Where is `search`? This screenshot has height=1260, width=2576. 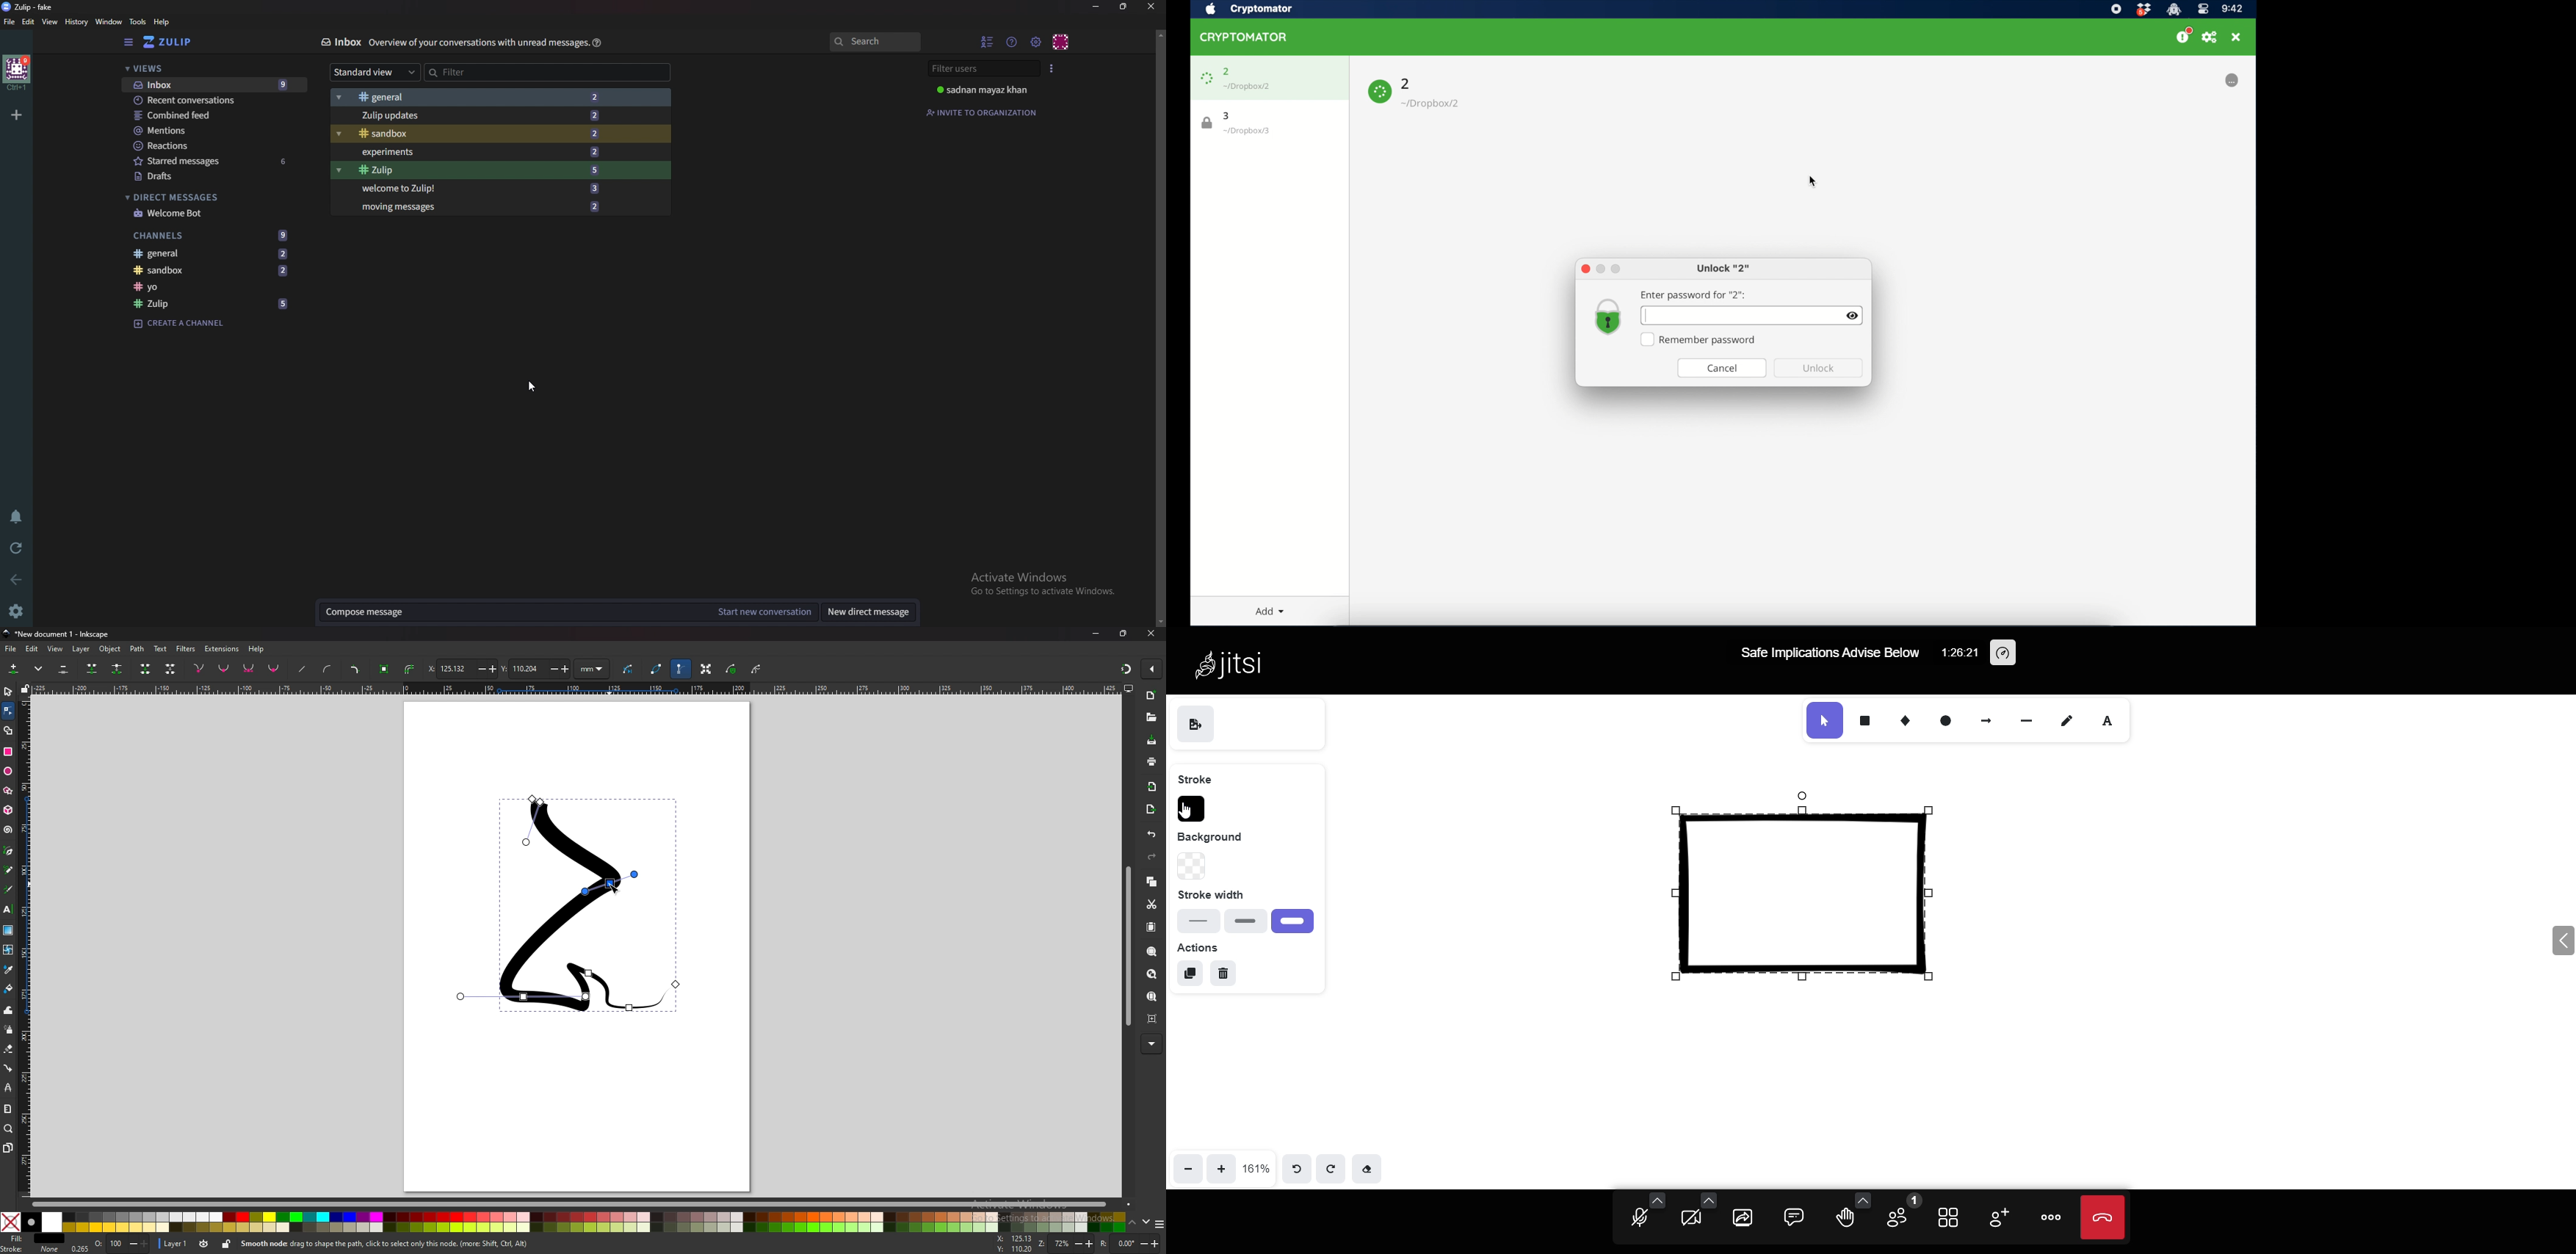
search is located at coordinates (874, 41).